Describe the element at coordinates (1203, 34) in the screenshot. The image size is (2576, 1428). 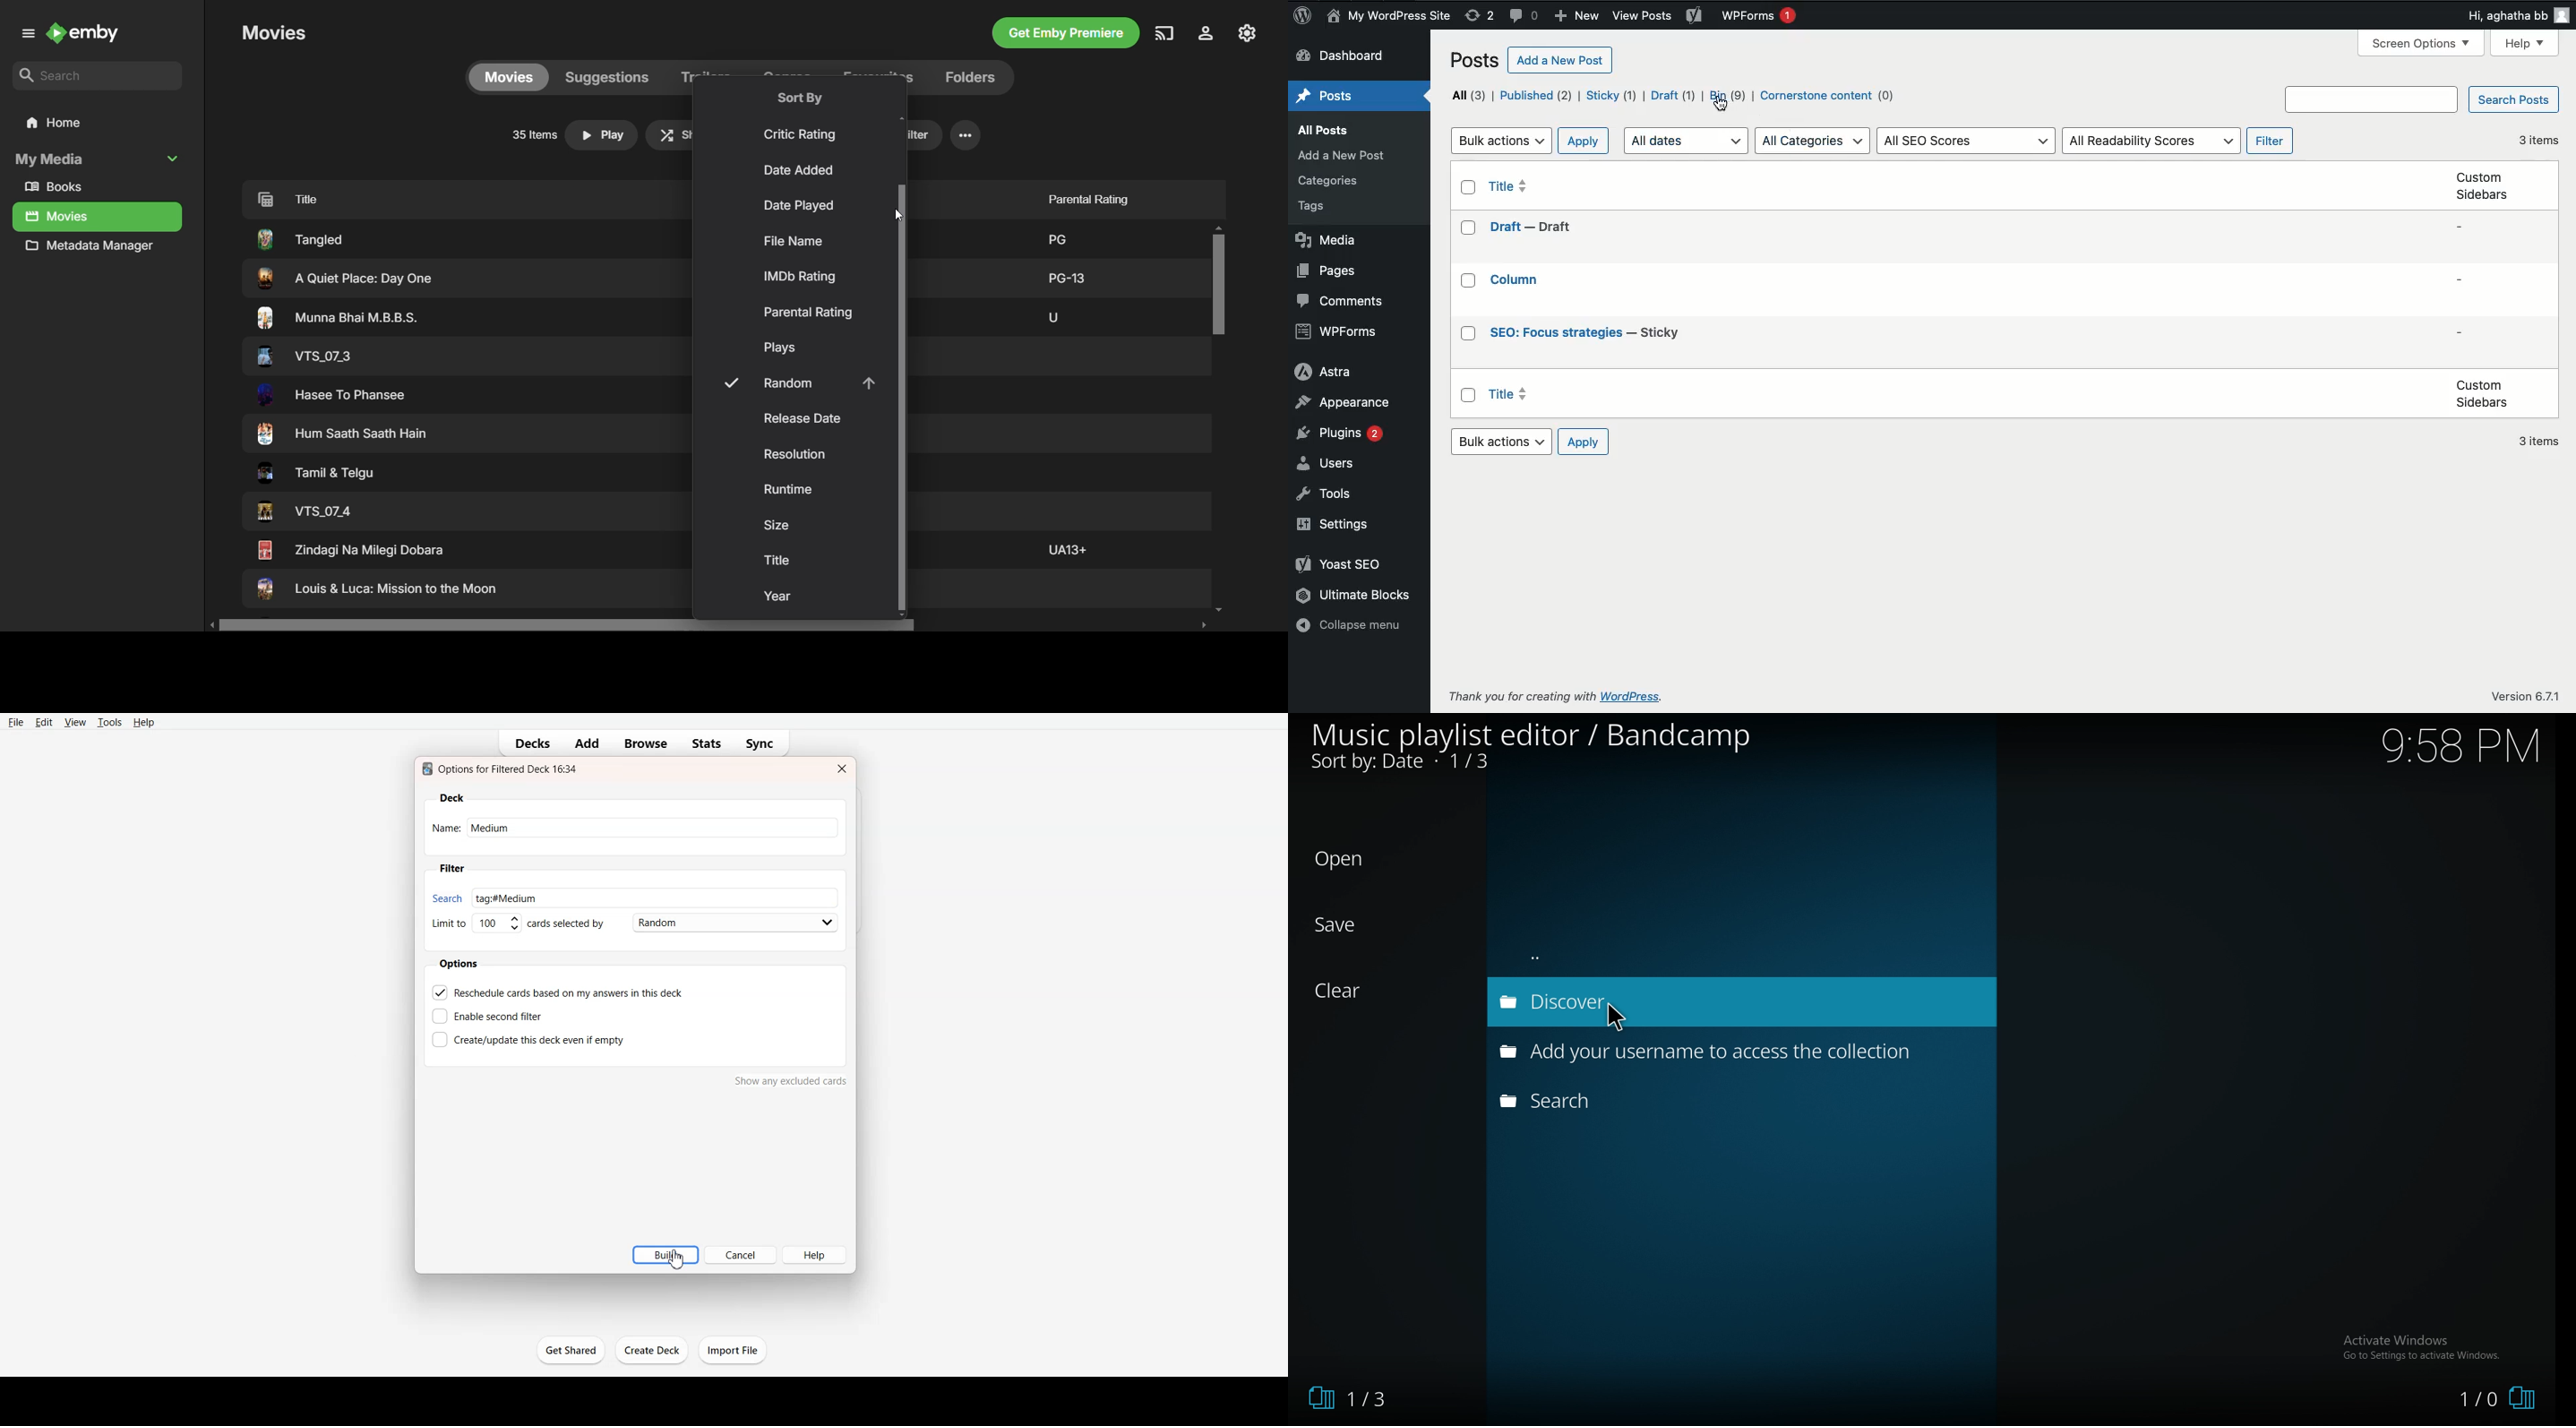
I see `Settings` at that location.